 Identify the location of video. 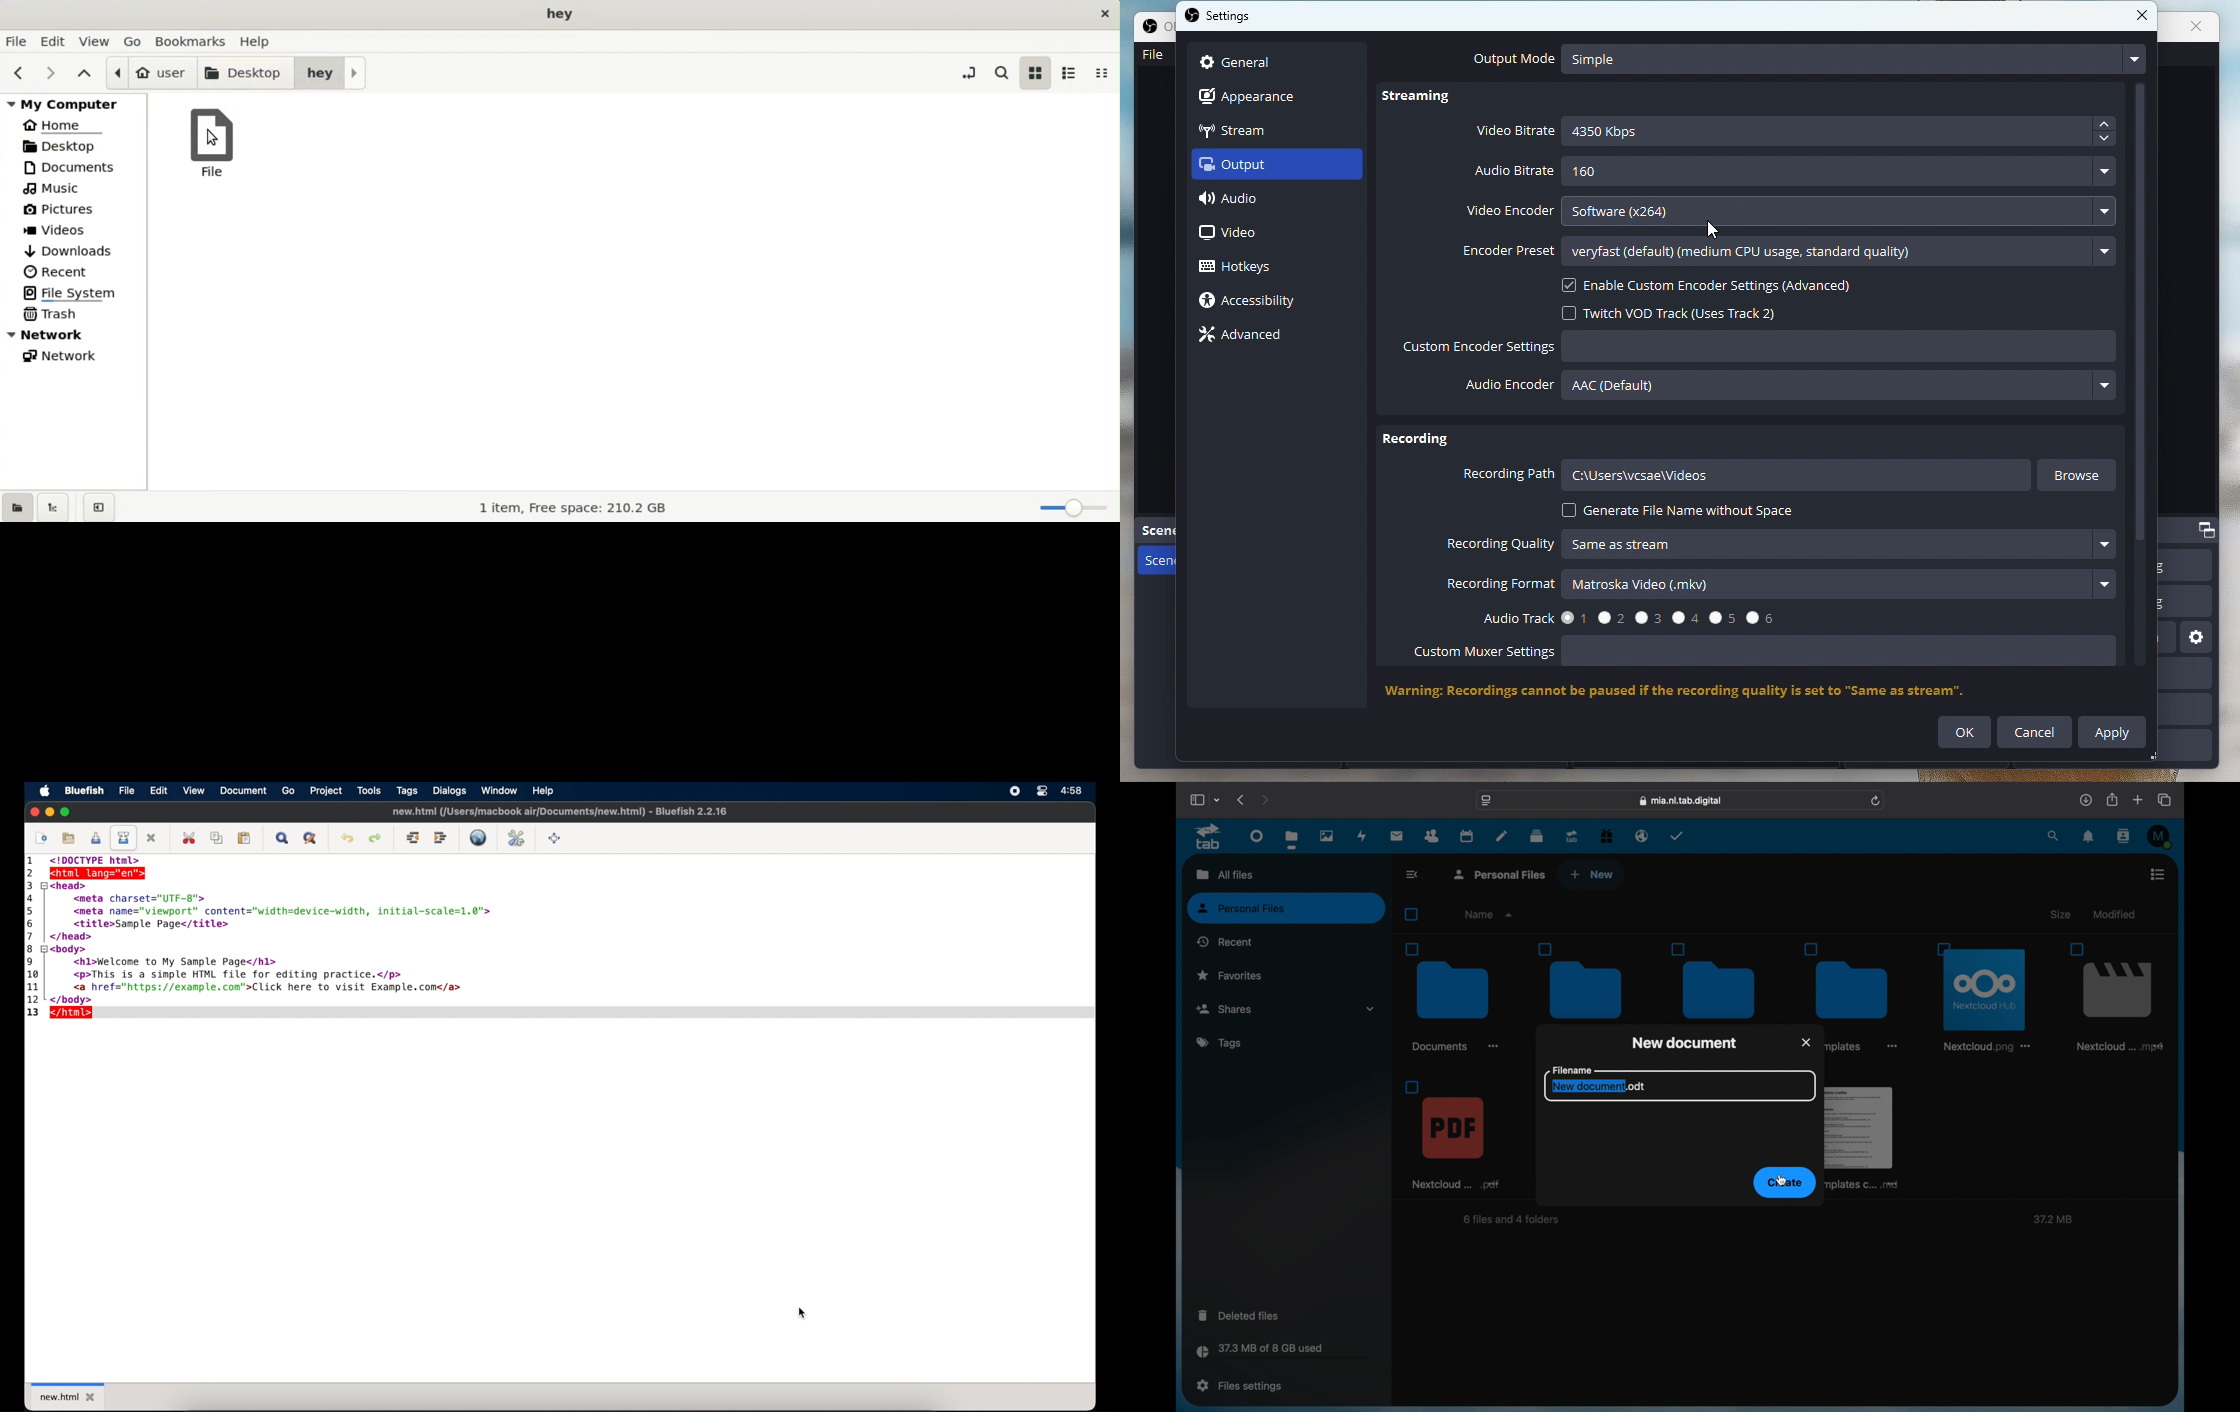
(1234, 234).